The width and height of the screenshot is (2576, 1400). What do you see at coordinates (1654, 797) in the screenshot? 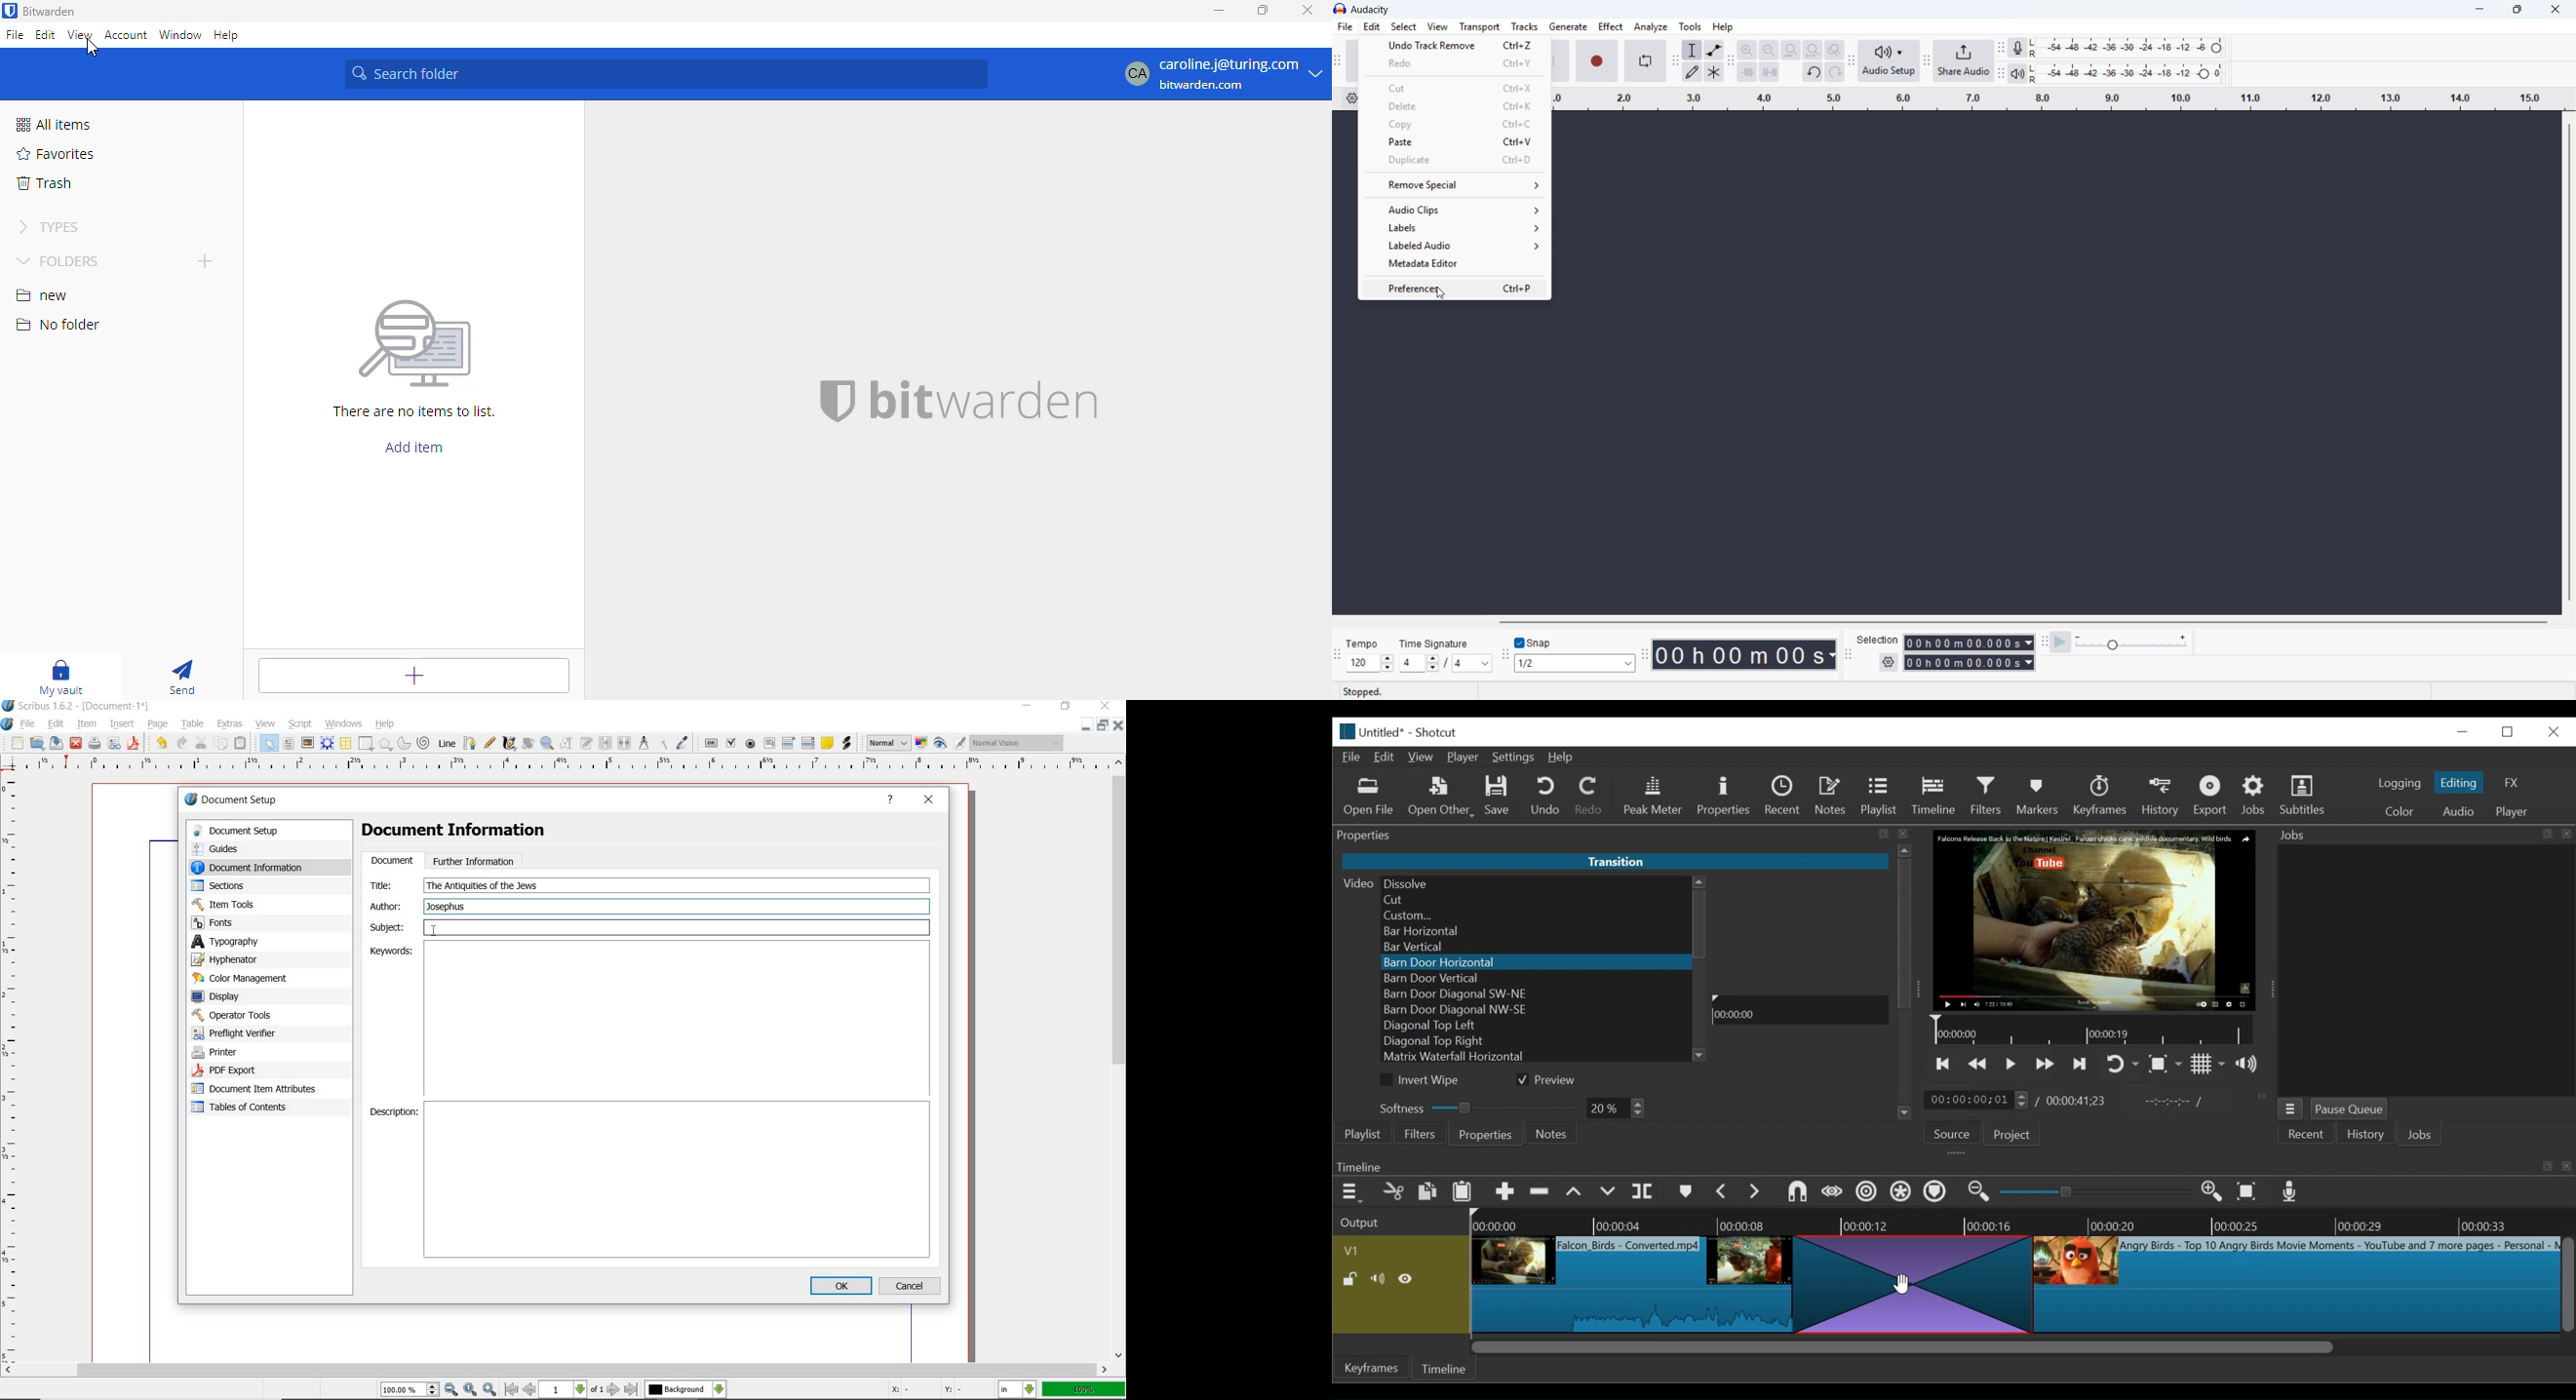
I see `Peak Meter` at bounding box center [1654, 797].